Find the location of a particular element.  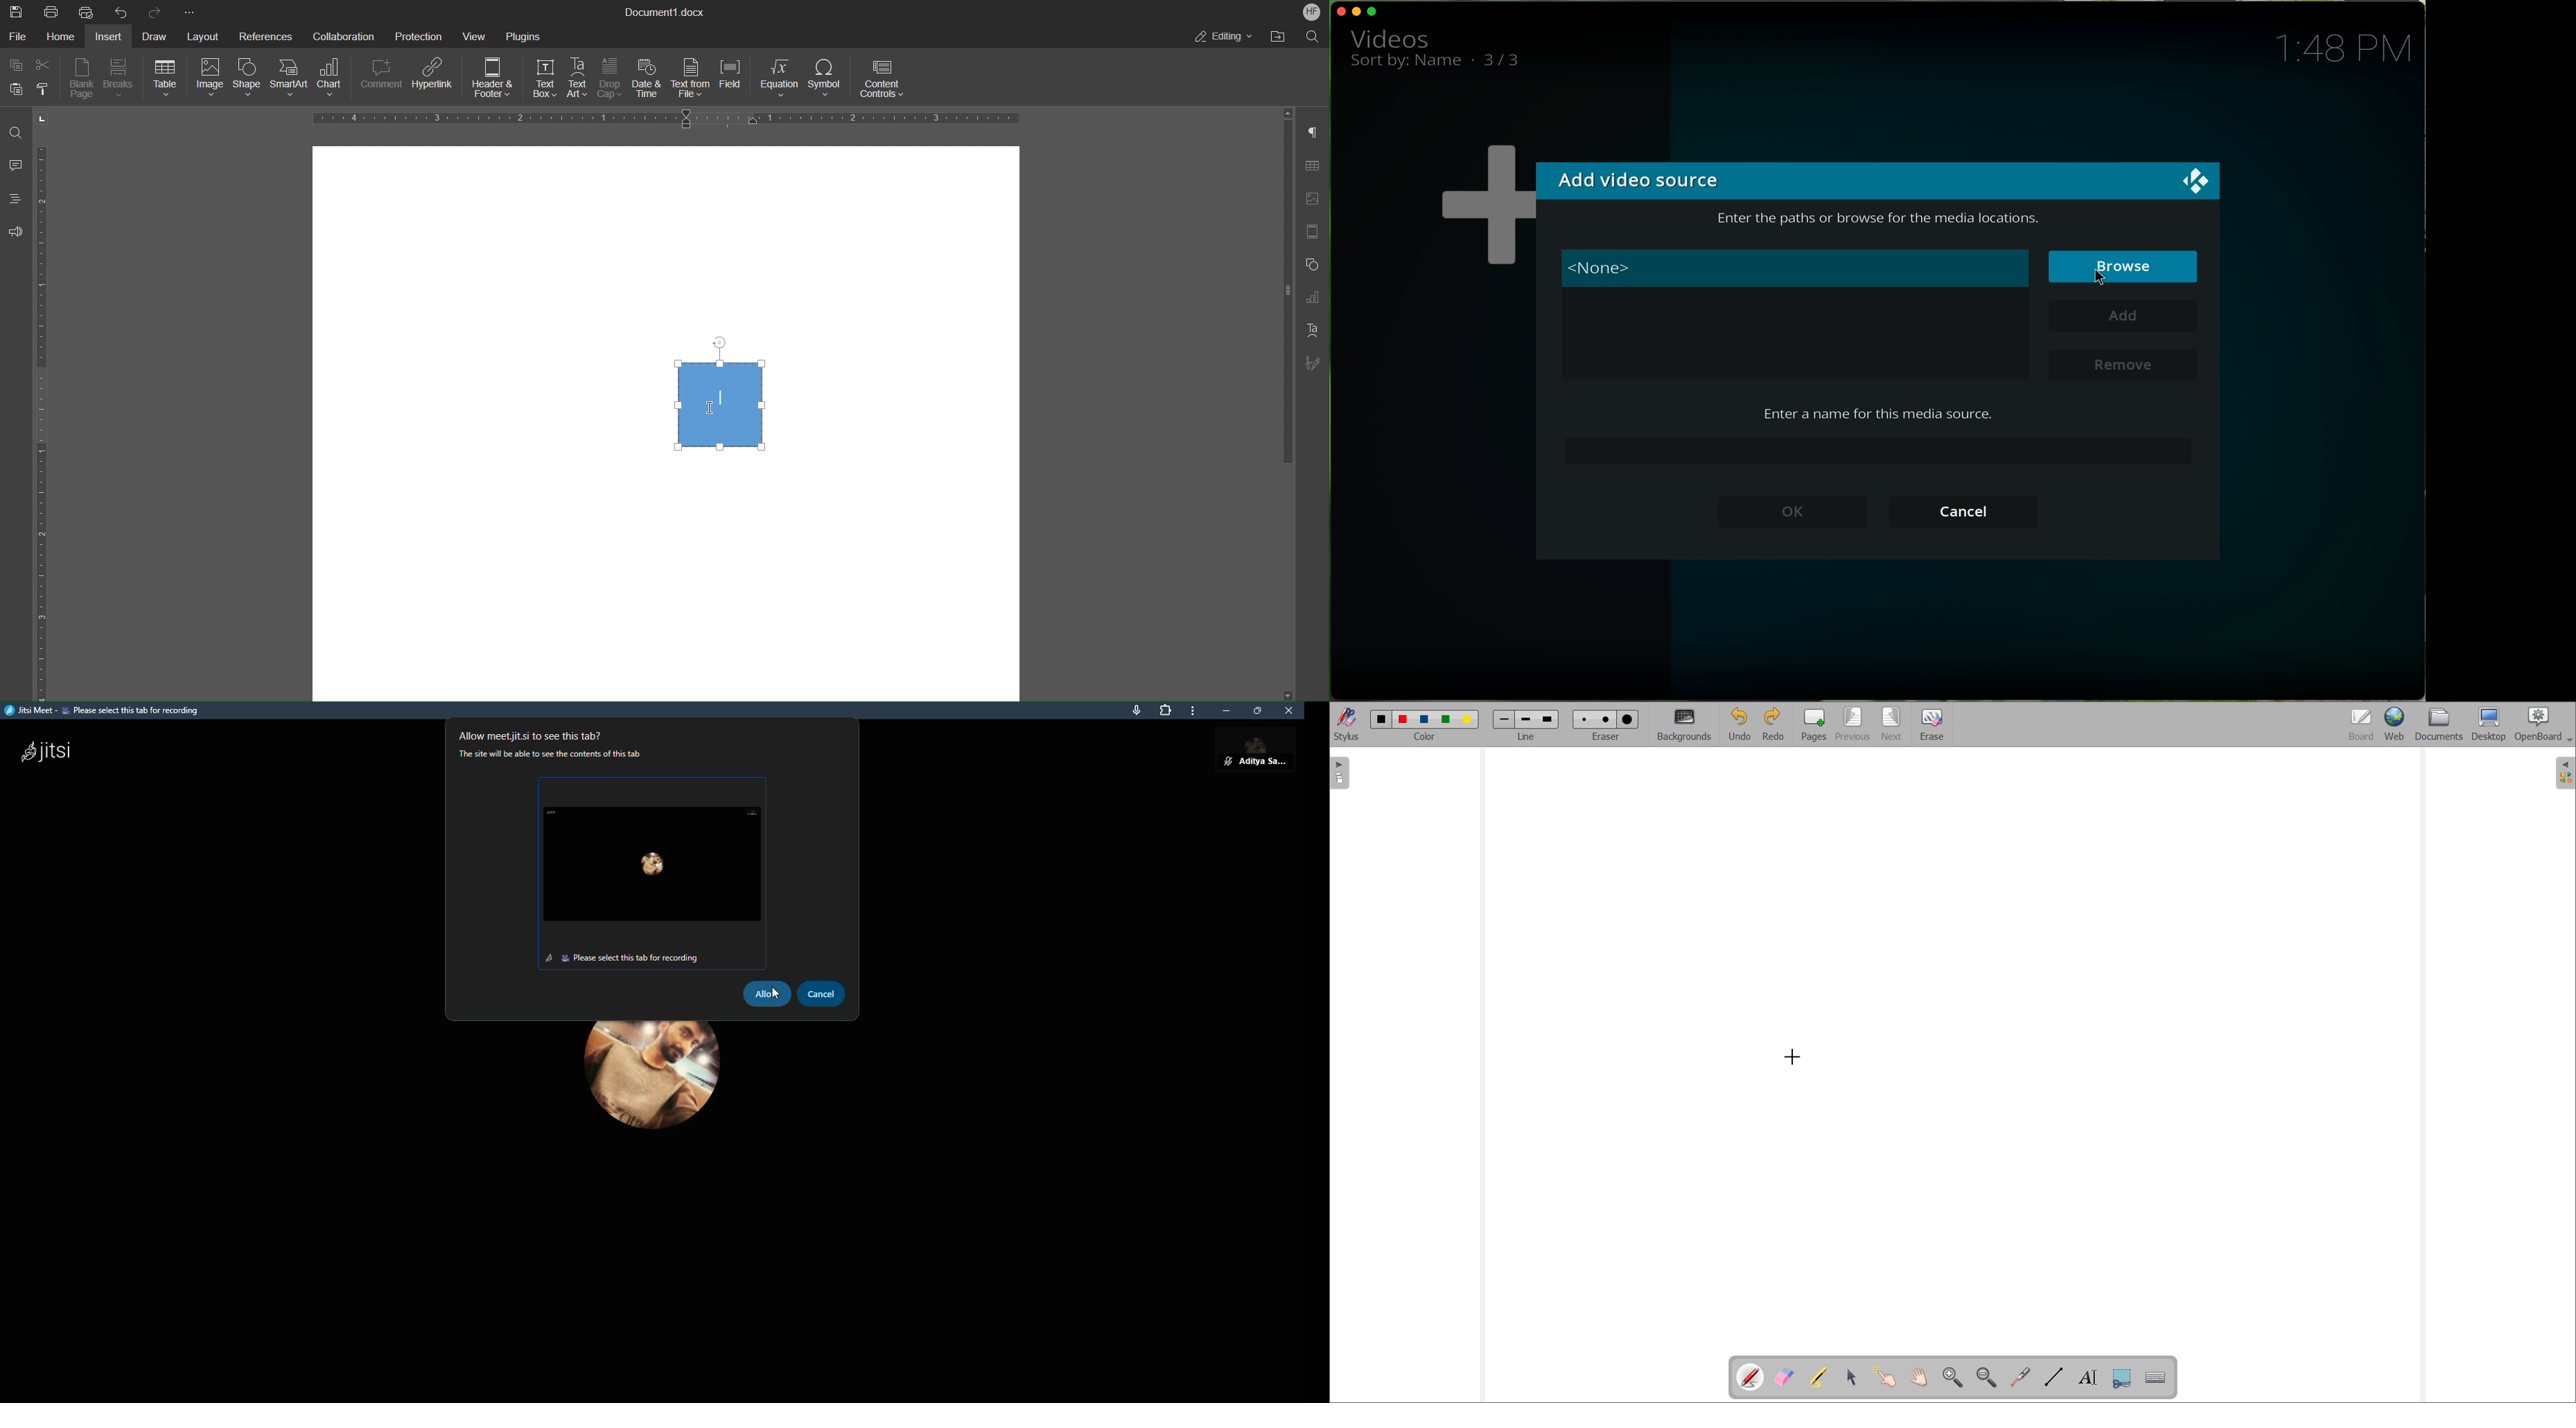

add pages is located at coordinates (1814, 724).